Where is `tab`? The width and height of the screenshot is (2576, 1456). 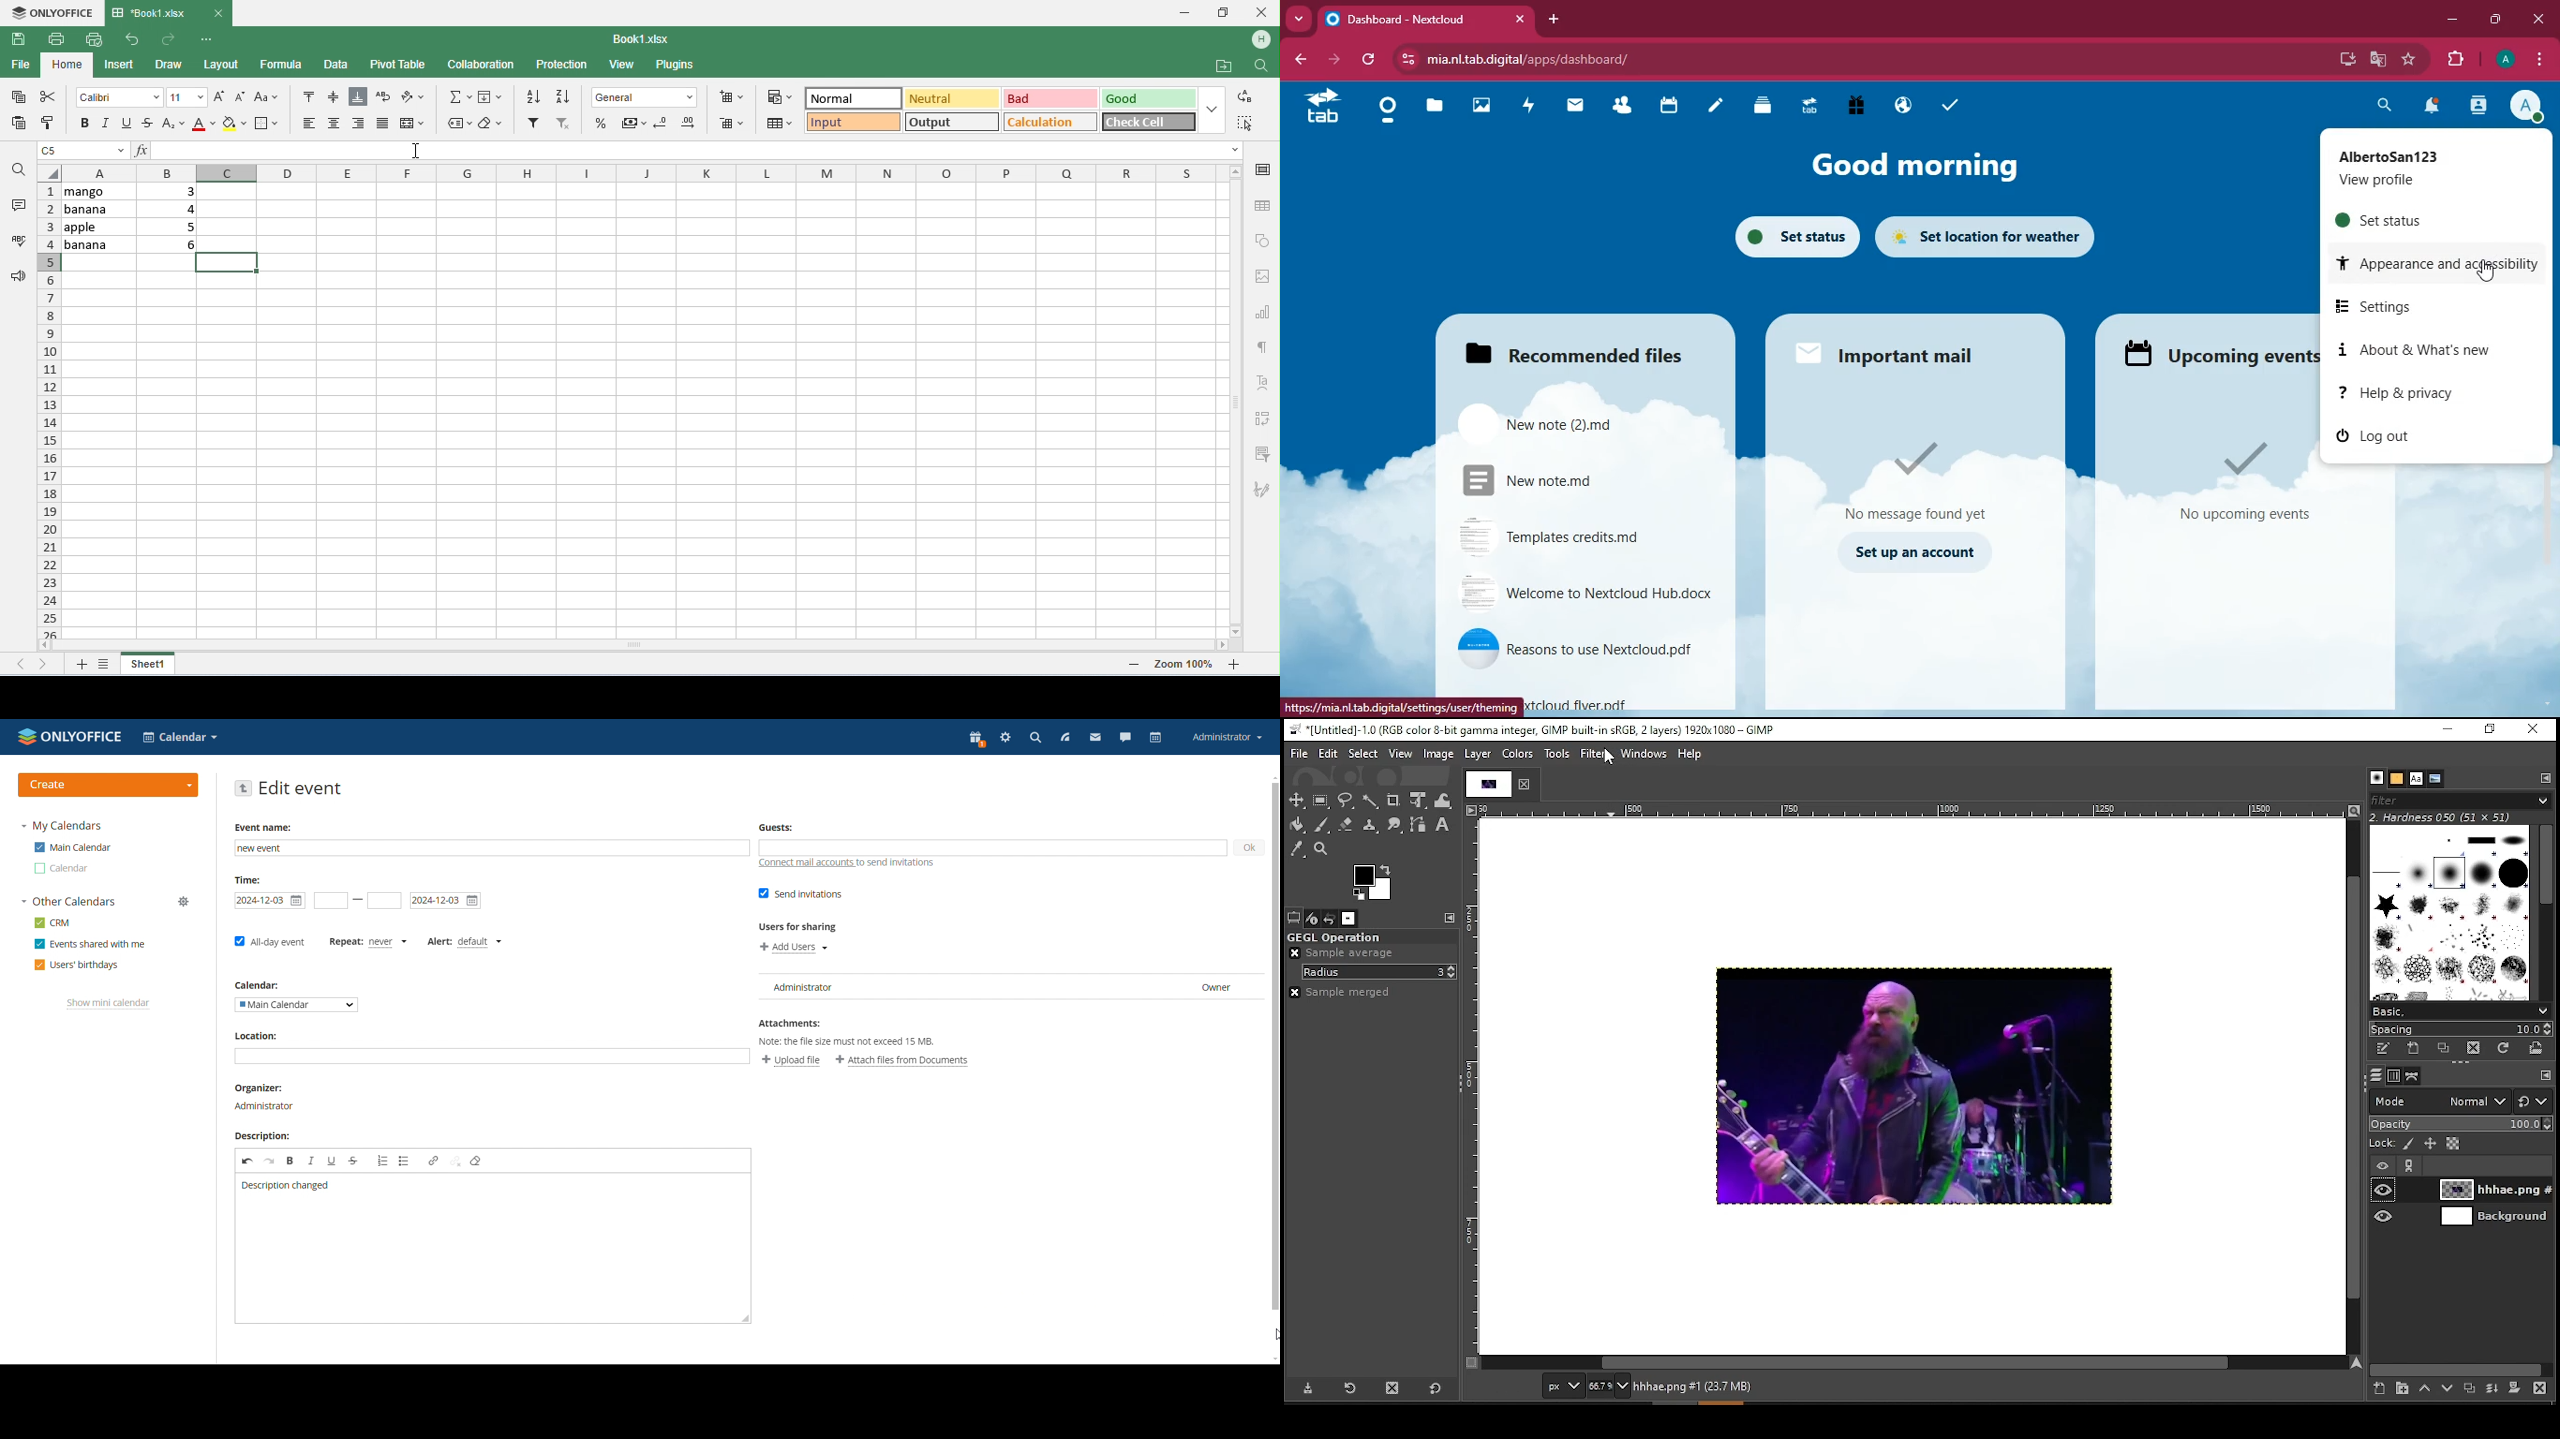
tab is located at coordinates (1426, 19).